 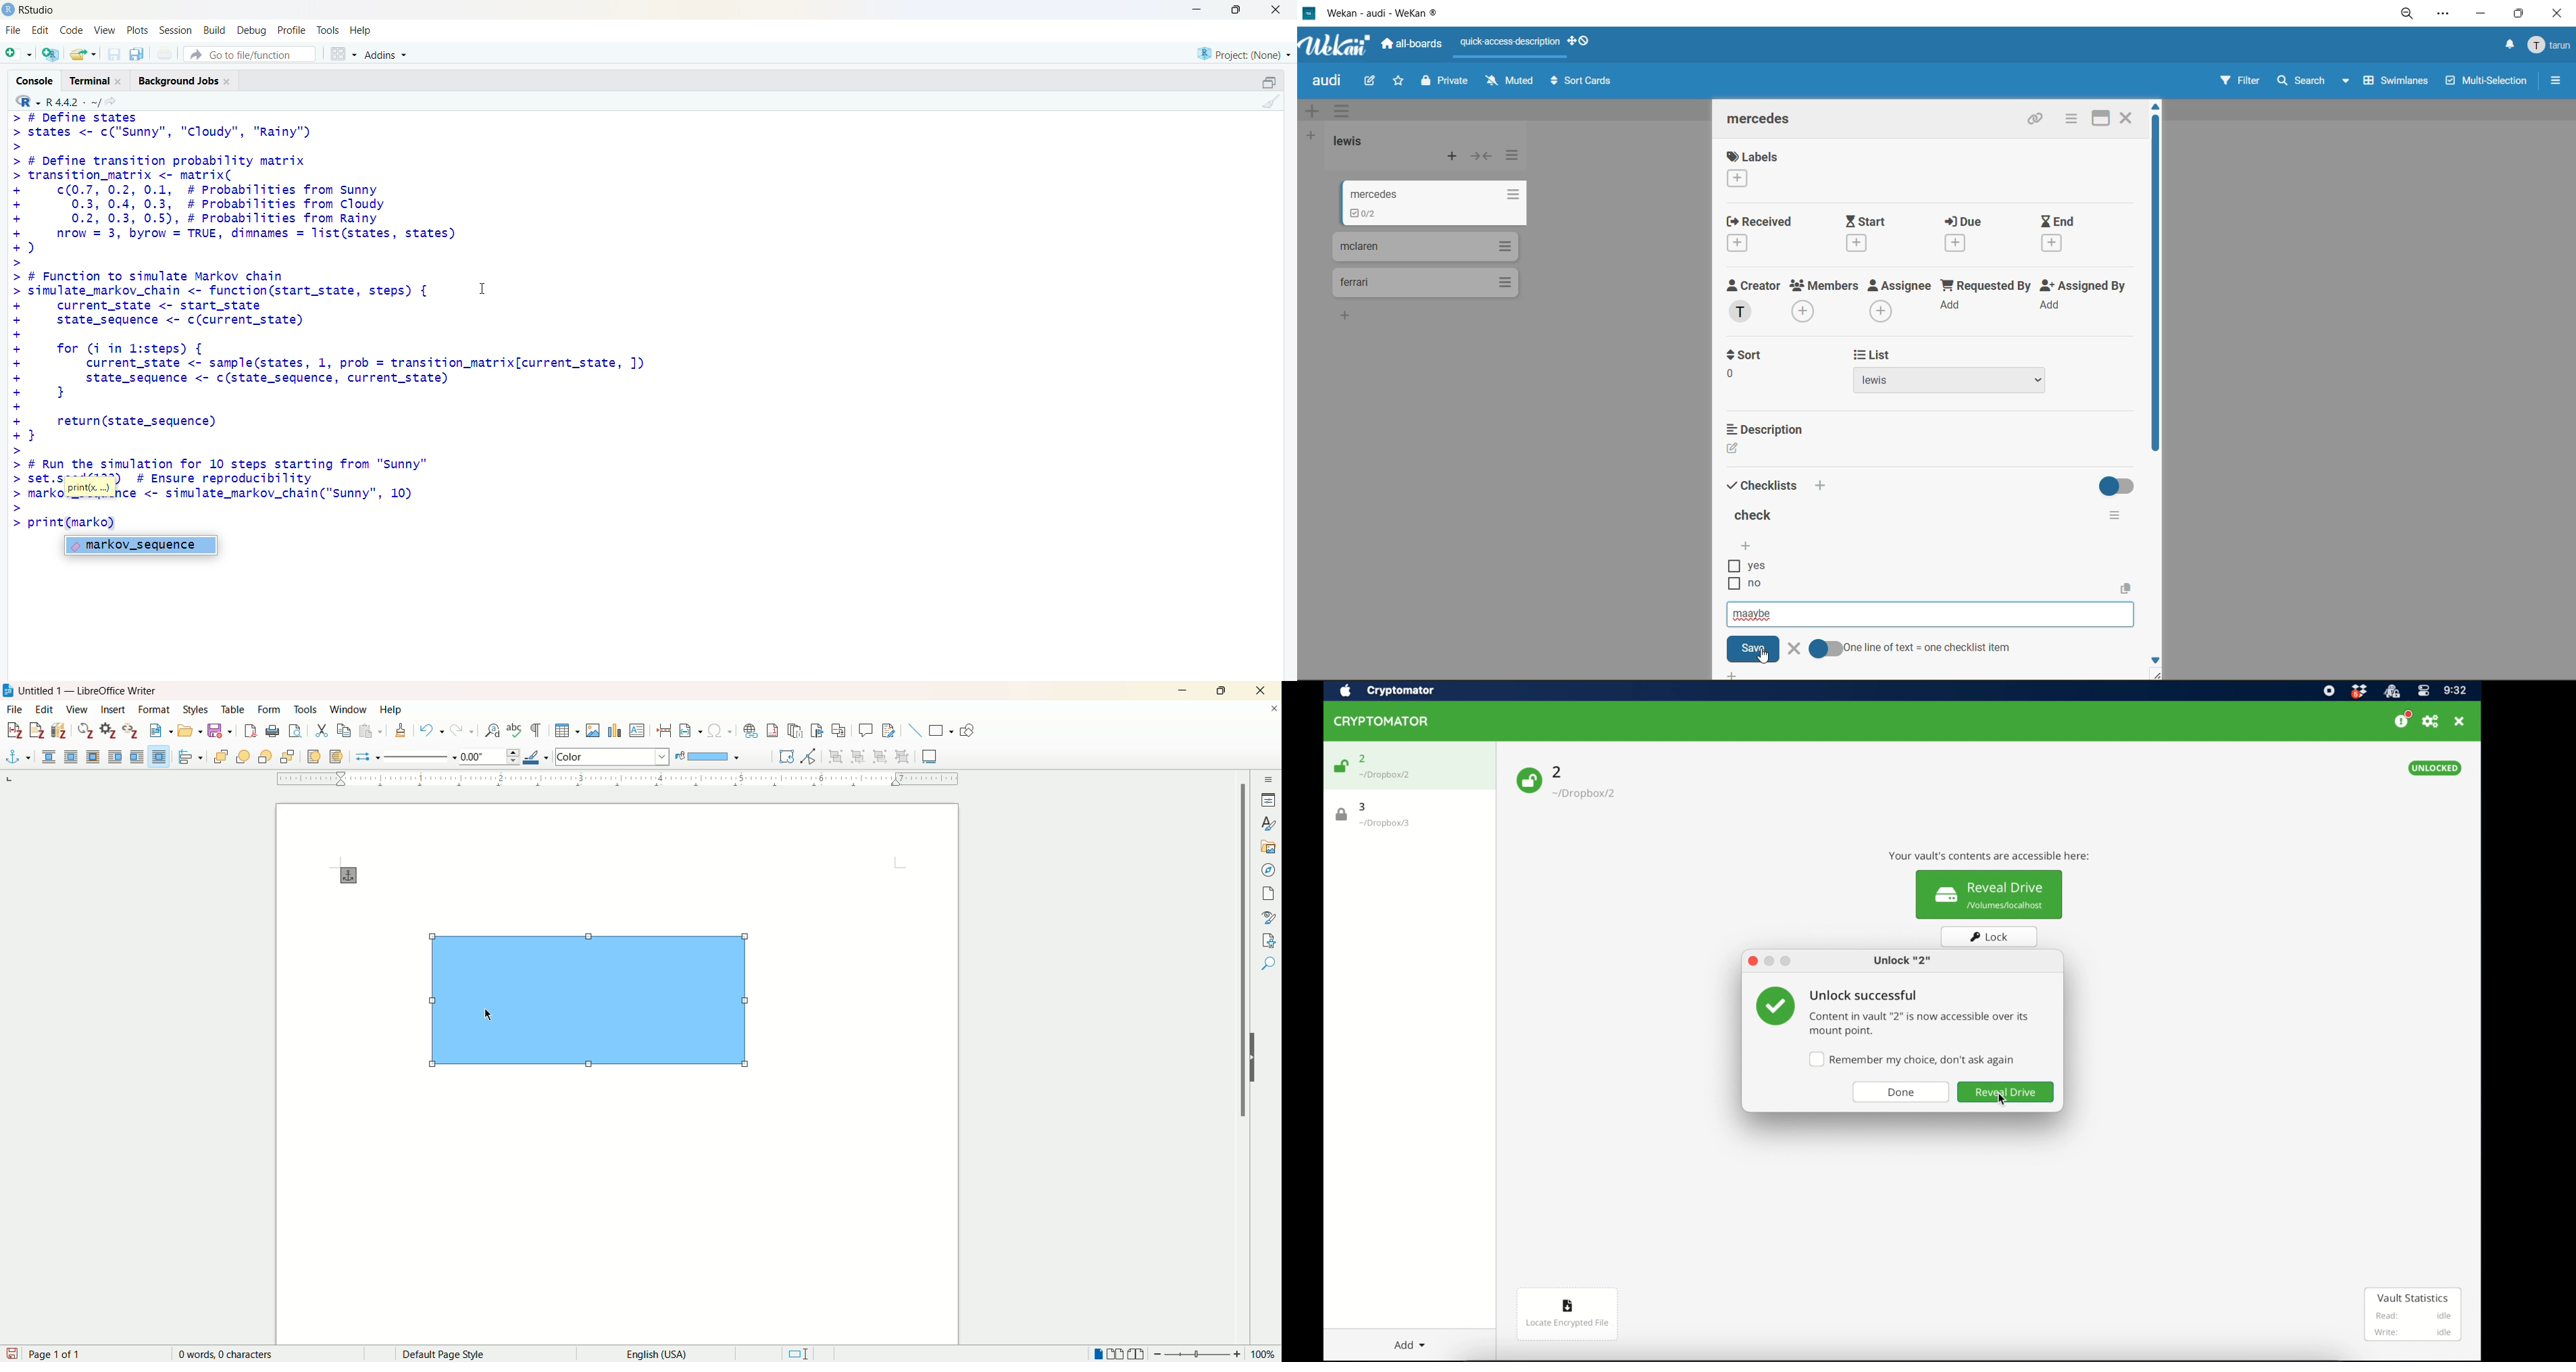 I want to click on go to file/function, so click(x=249, y=55).